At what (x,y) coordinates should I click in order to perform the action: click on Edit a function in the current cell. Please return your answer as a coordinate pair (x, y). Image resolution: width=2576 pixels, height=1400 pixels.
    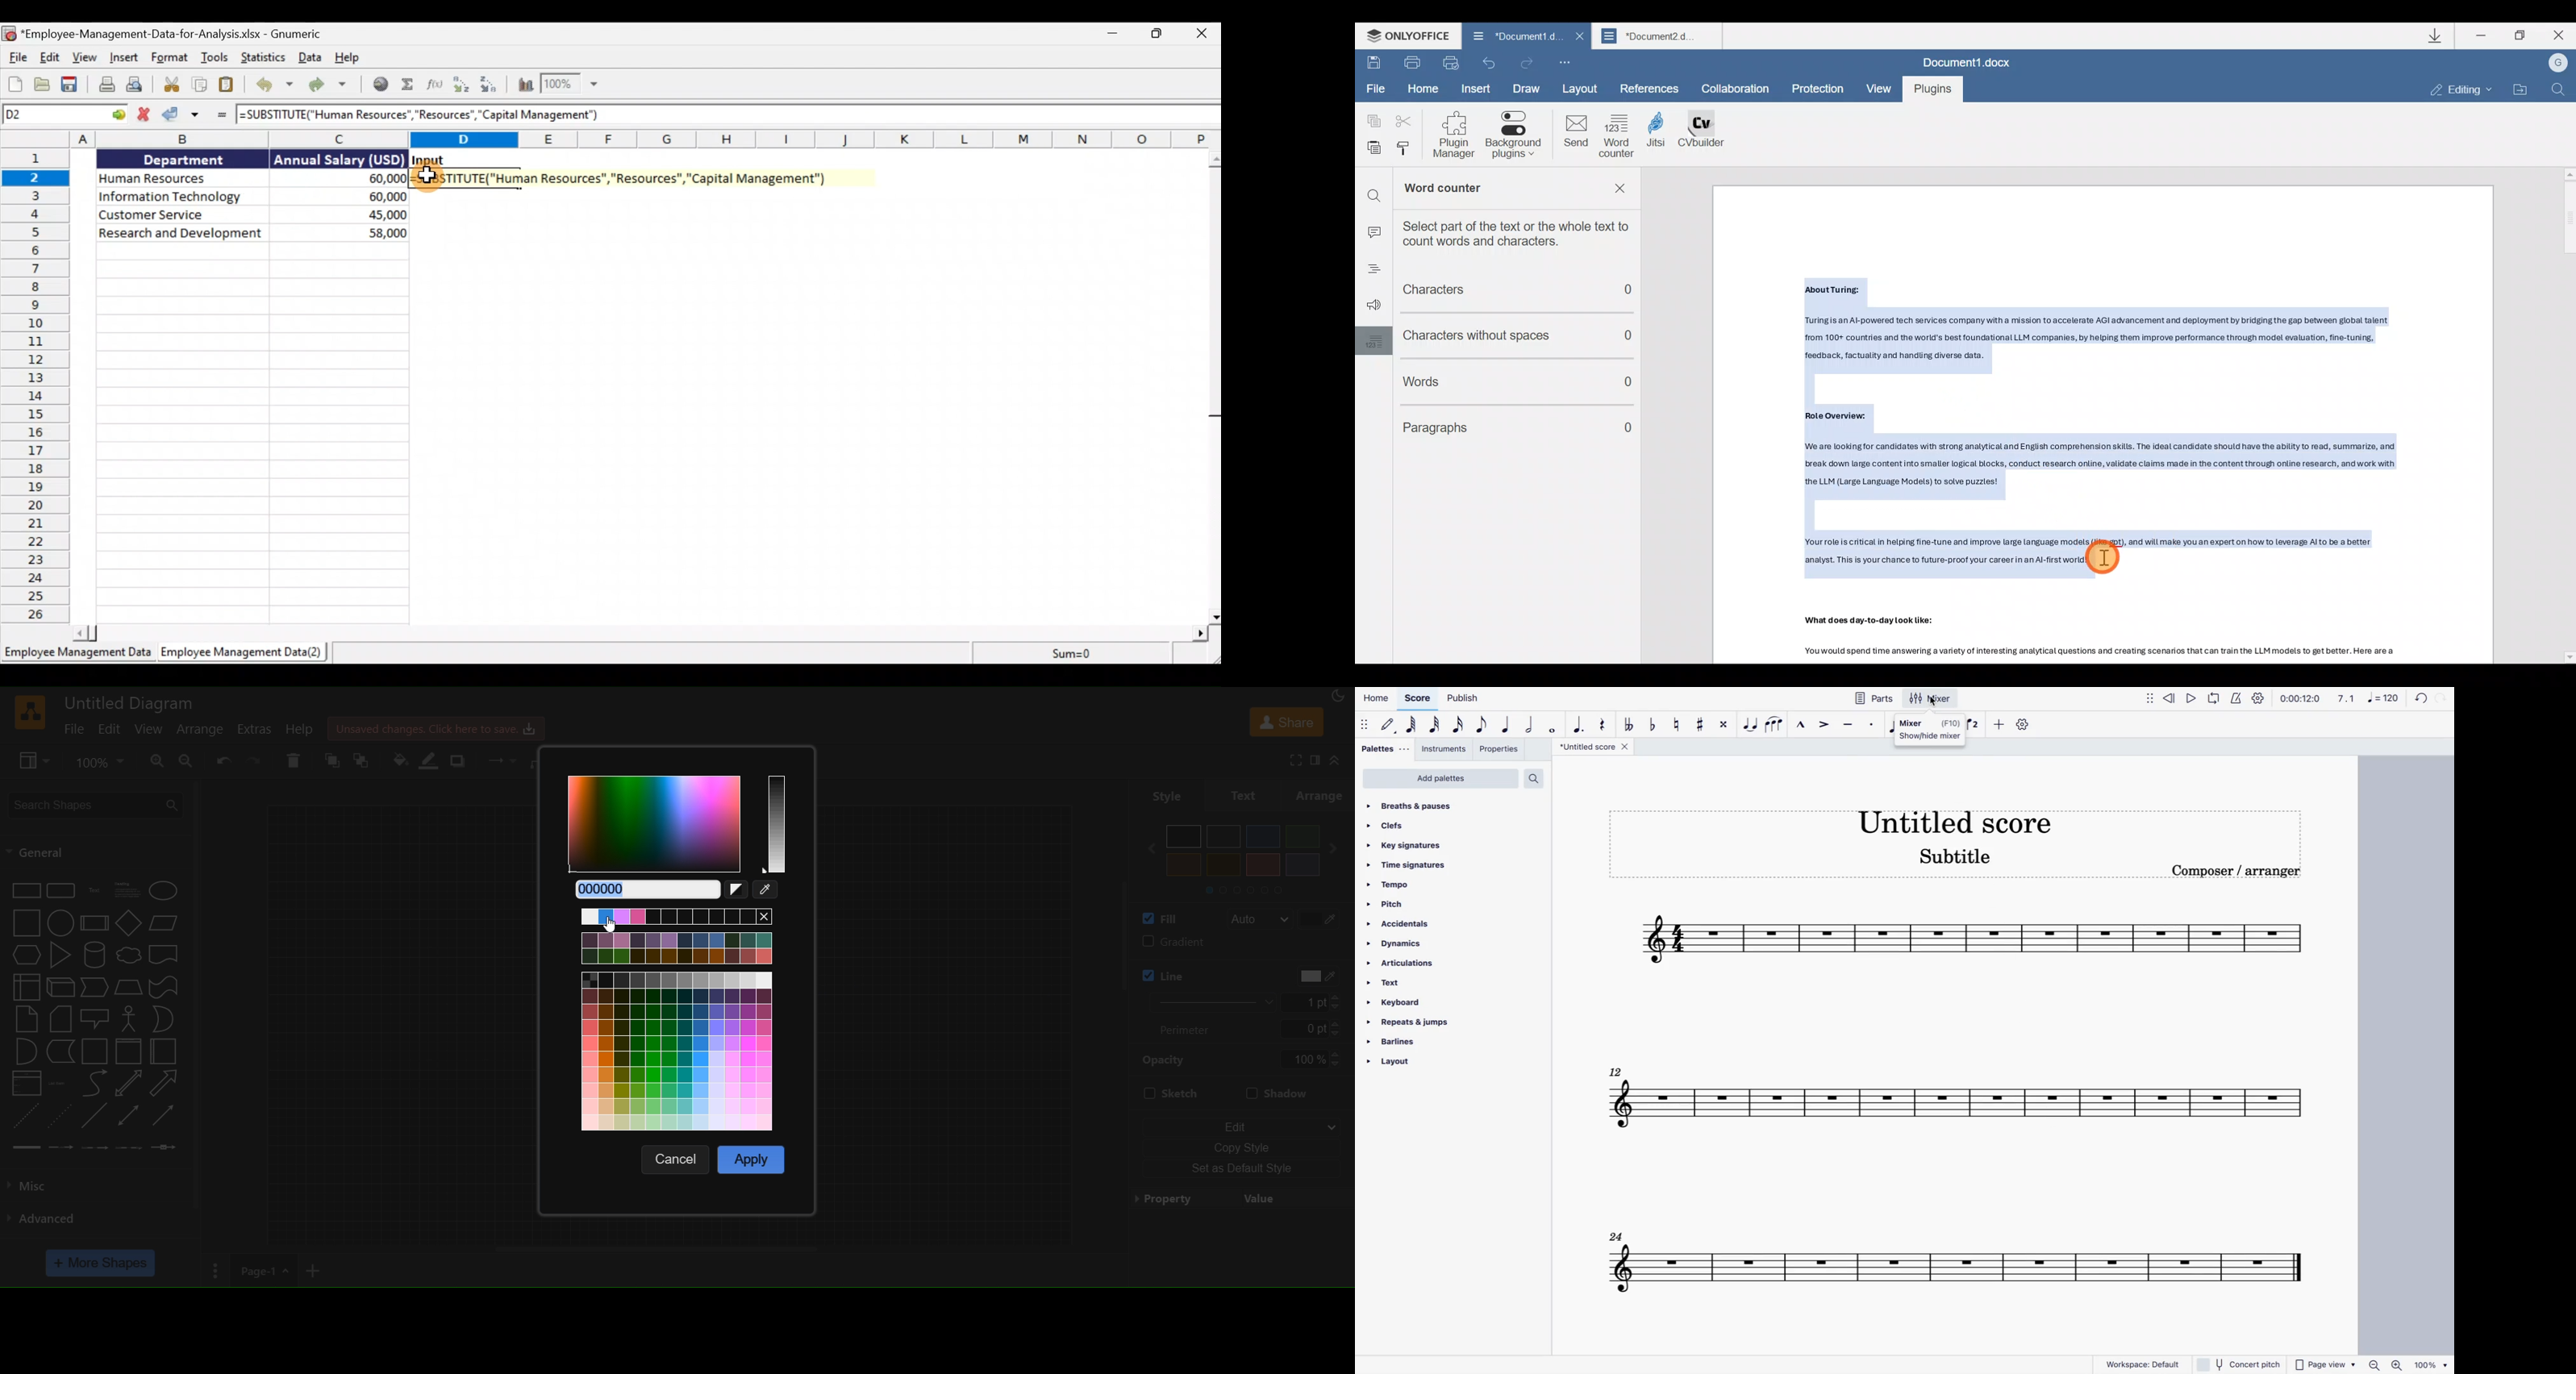
    Looking at the image, I should click on (434, 85).